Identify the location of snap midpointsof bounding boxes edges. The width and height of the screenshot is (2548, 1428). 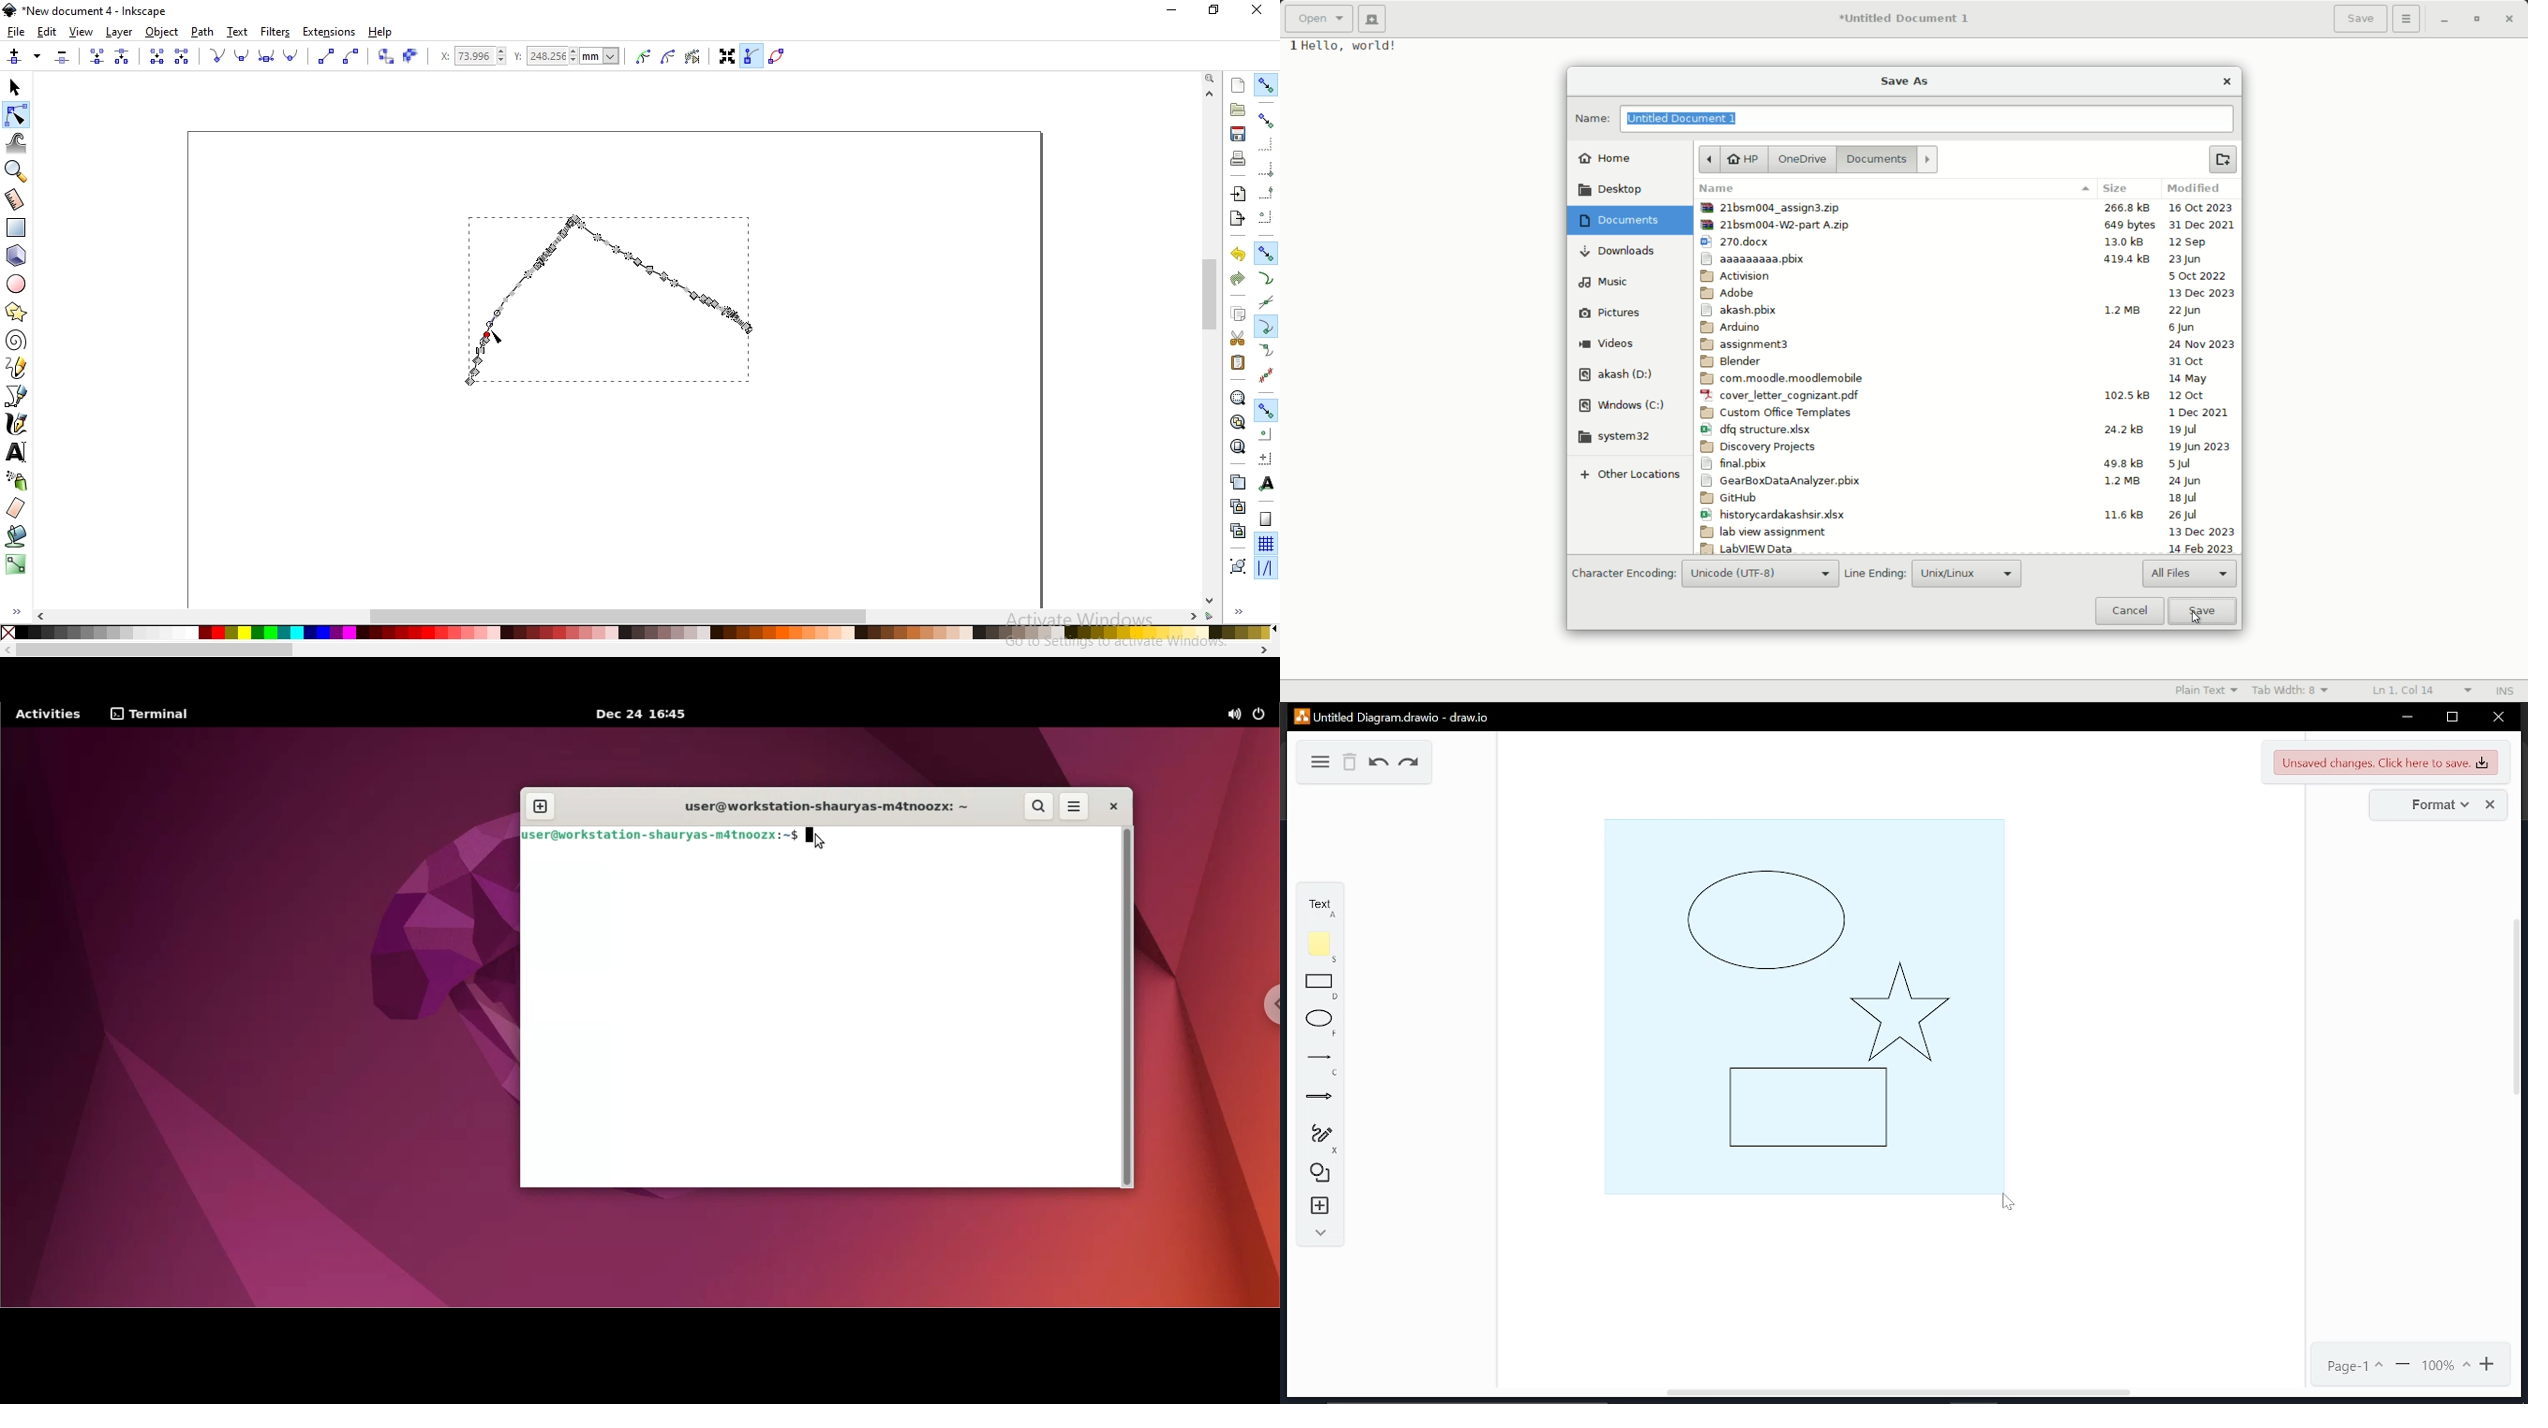
(1266, 193).